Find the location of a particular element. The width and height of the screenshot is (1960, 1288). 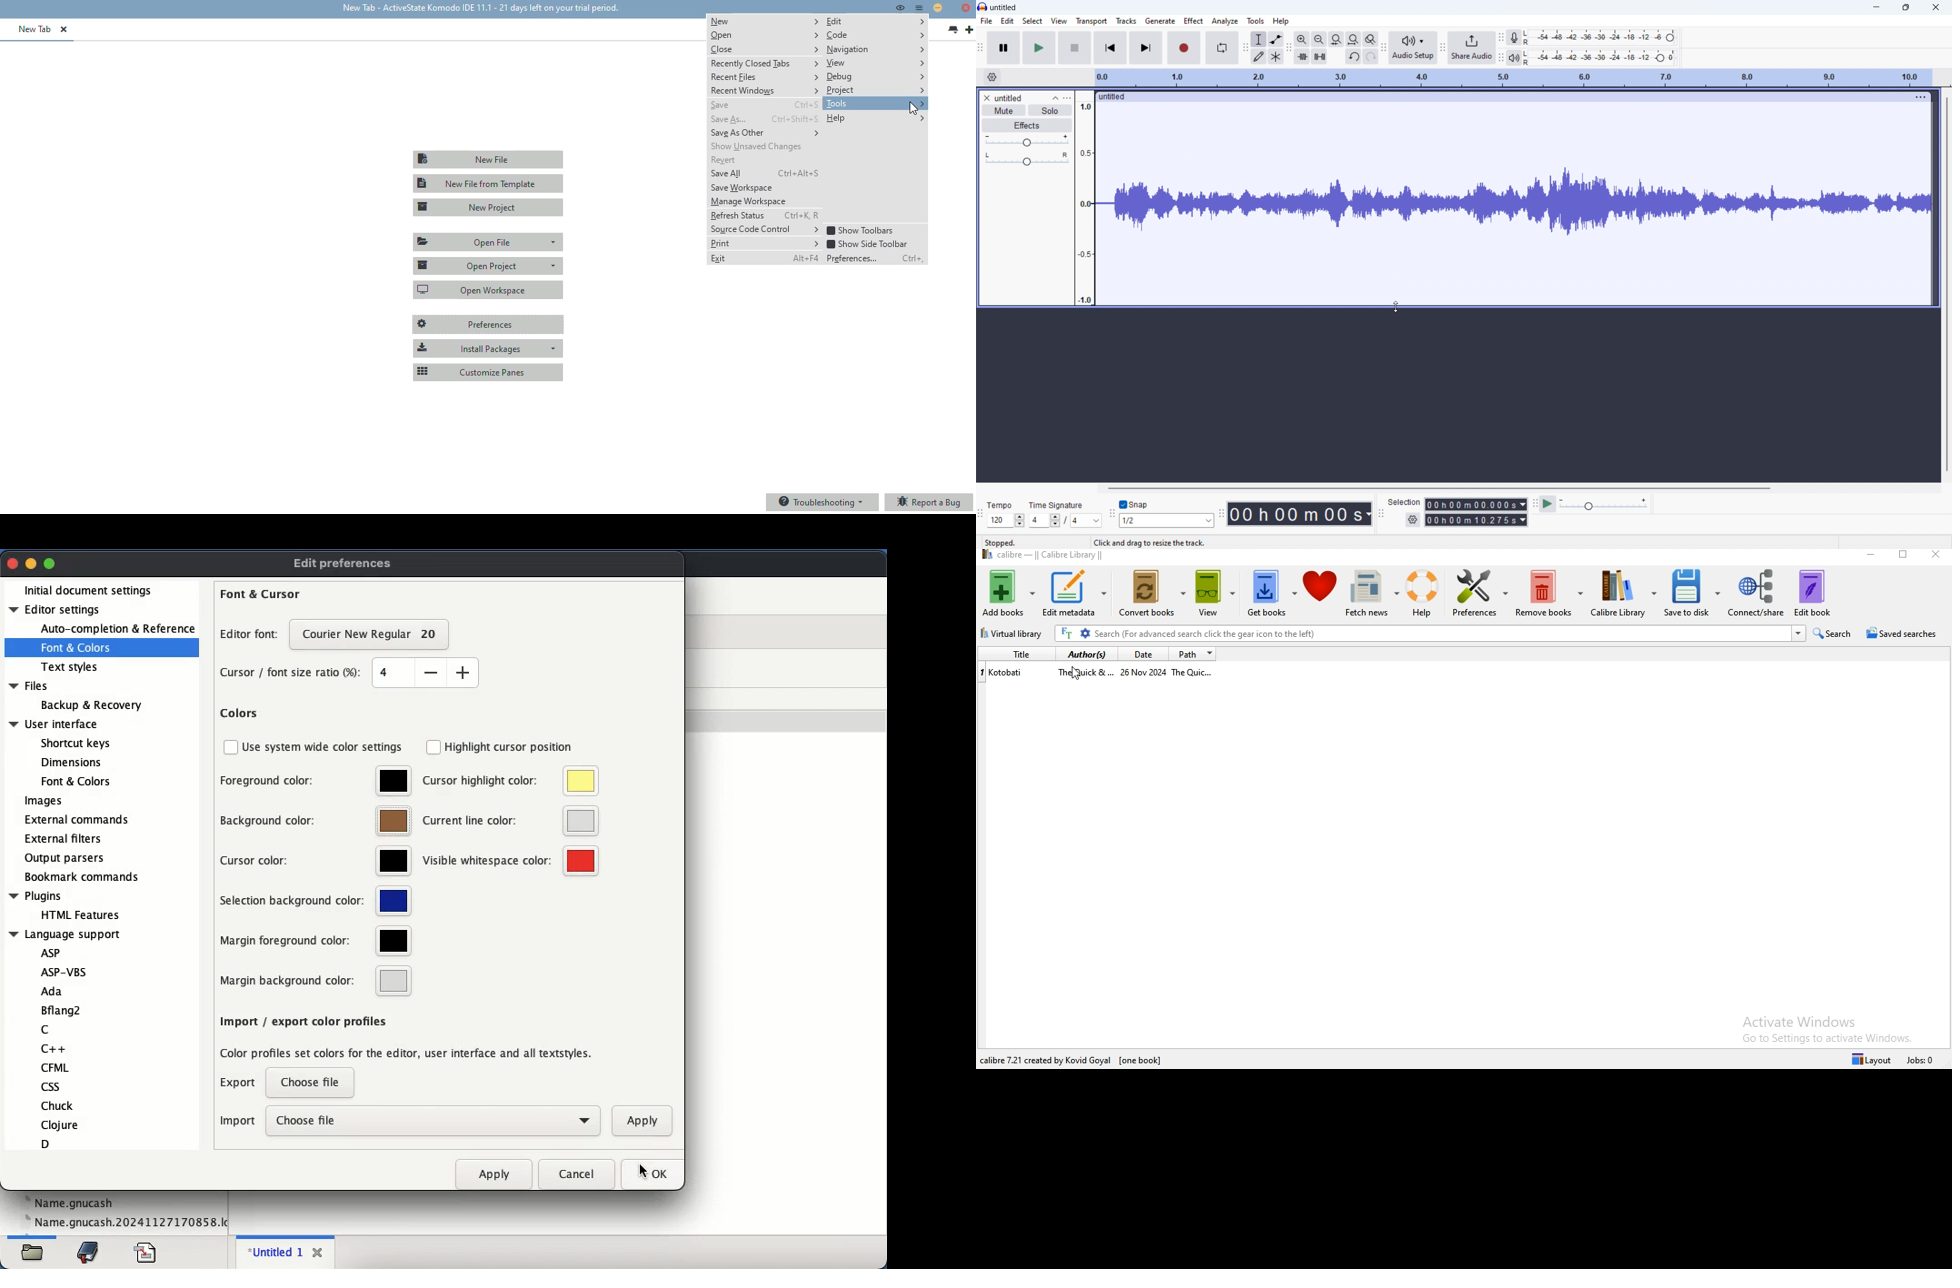

trim audio oitside selection is located at coordinates (1302, 56).